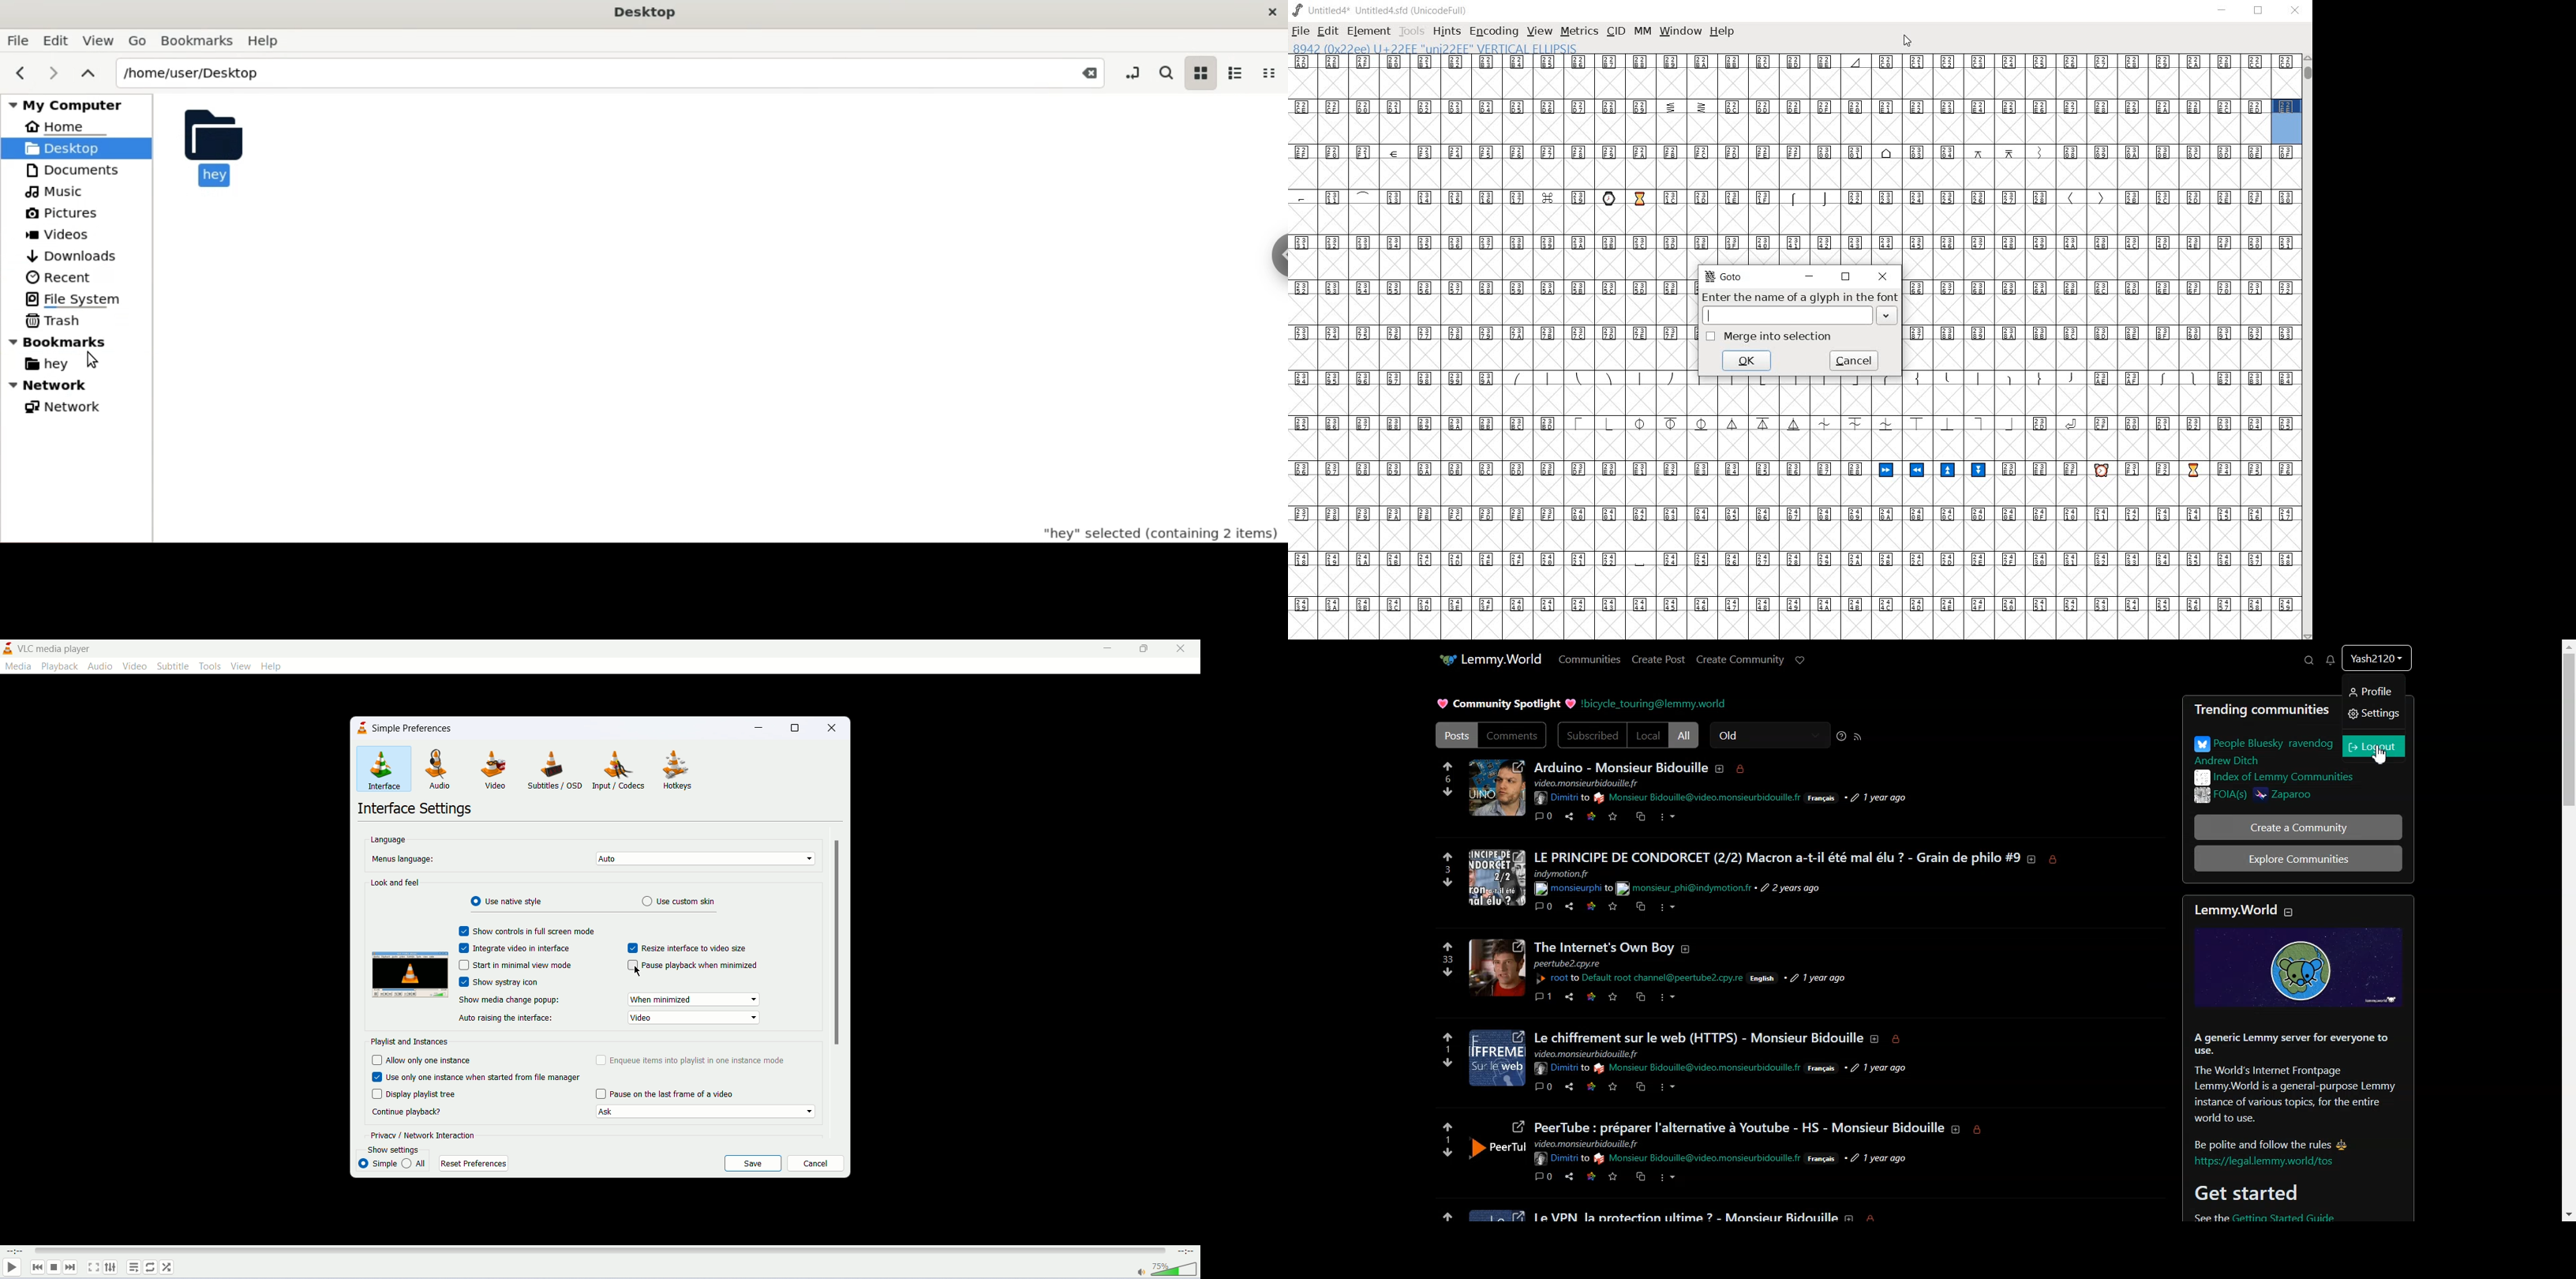  I want to click on toggle location entry, so click(1129, 73).